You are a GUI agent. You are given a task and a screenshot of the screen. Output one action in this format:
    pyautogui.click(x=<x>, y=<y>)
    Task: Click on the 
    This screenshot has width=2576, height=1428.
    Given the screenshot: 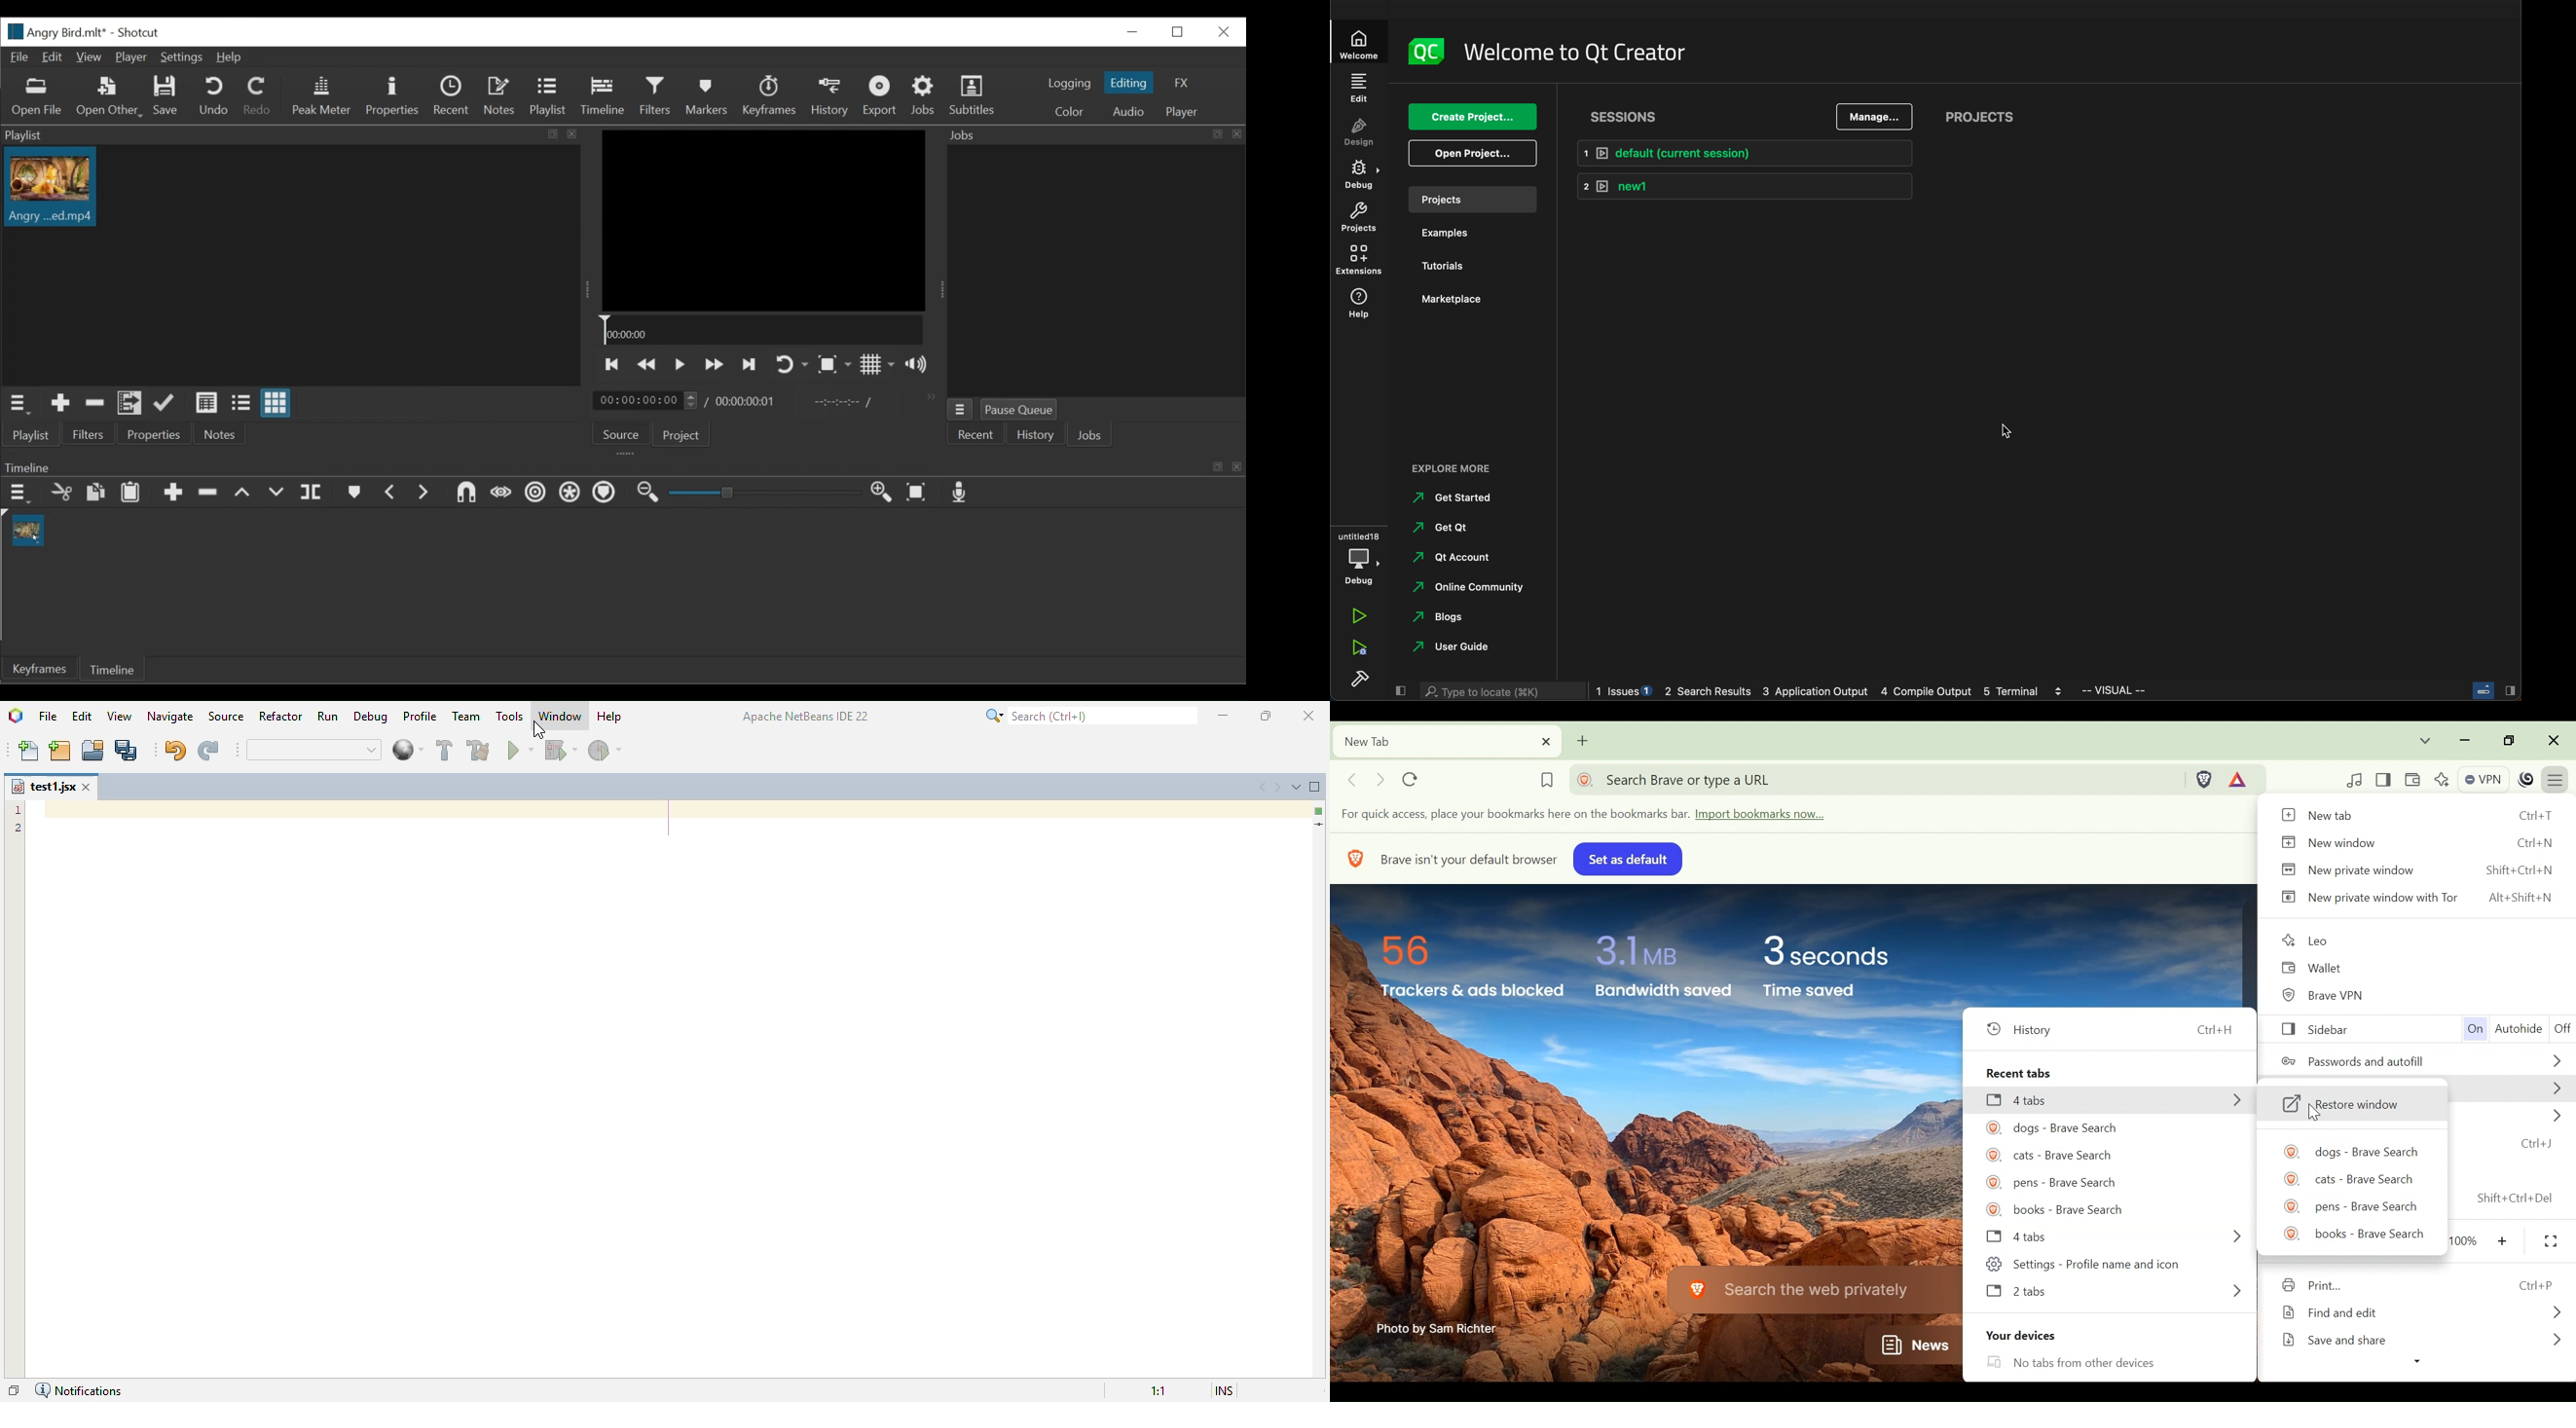 What is the action you would take?
    pyautogui.click(x=1225, y=33)
    